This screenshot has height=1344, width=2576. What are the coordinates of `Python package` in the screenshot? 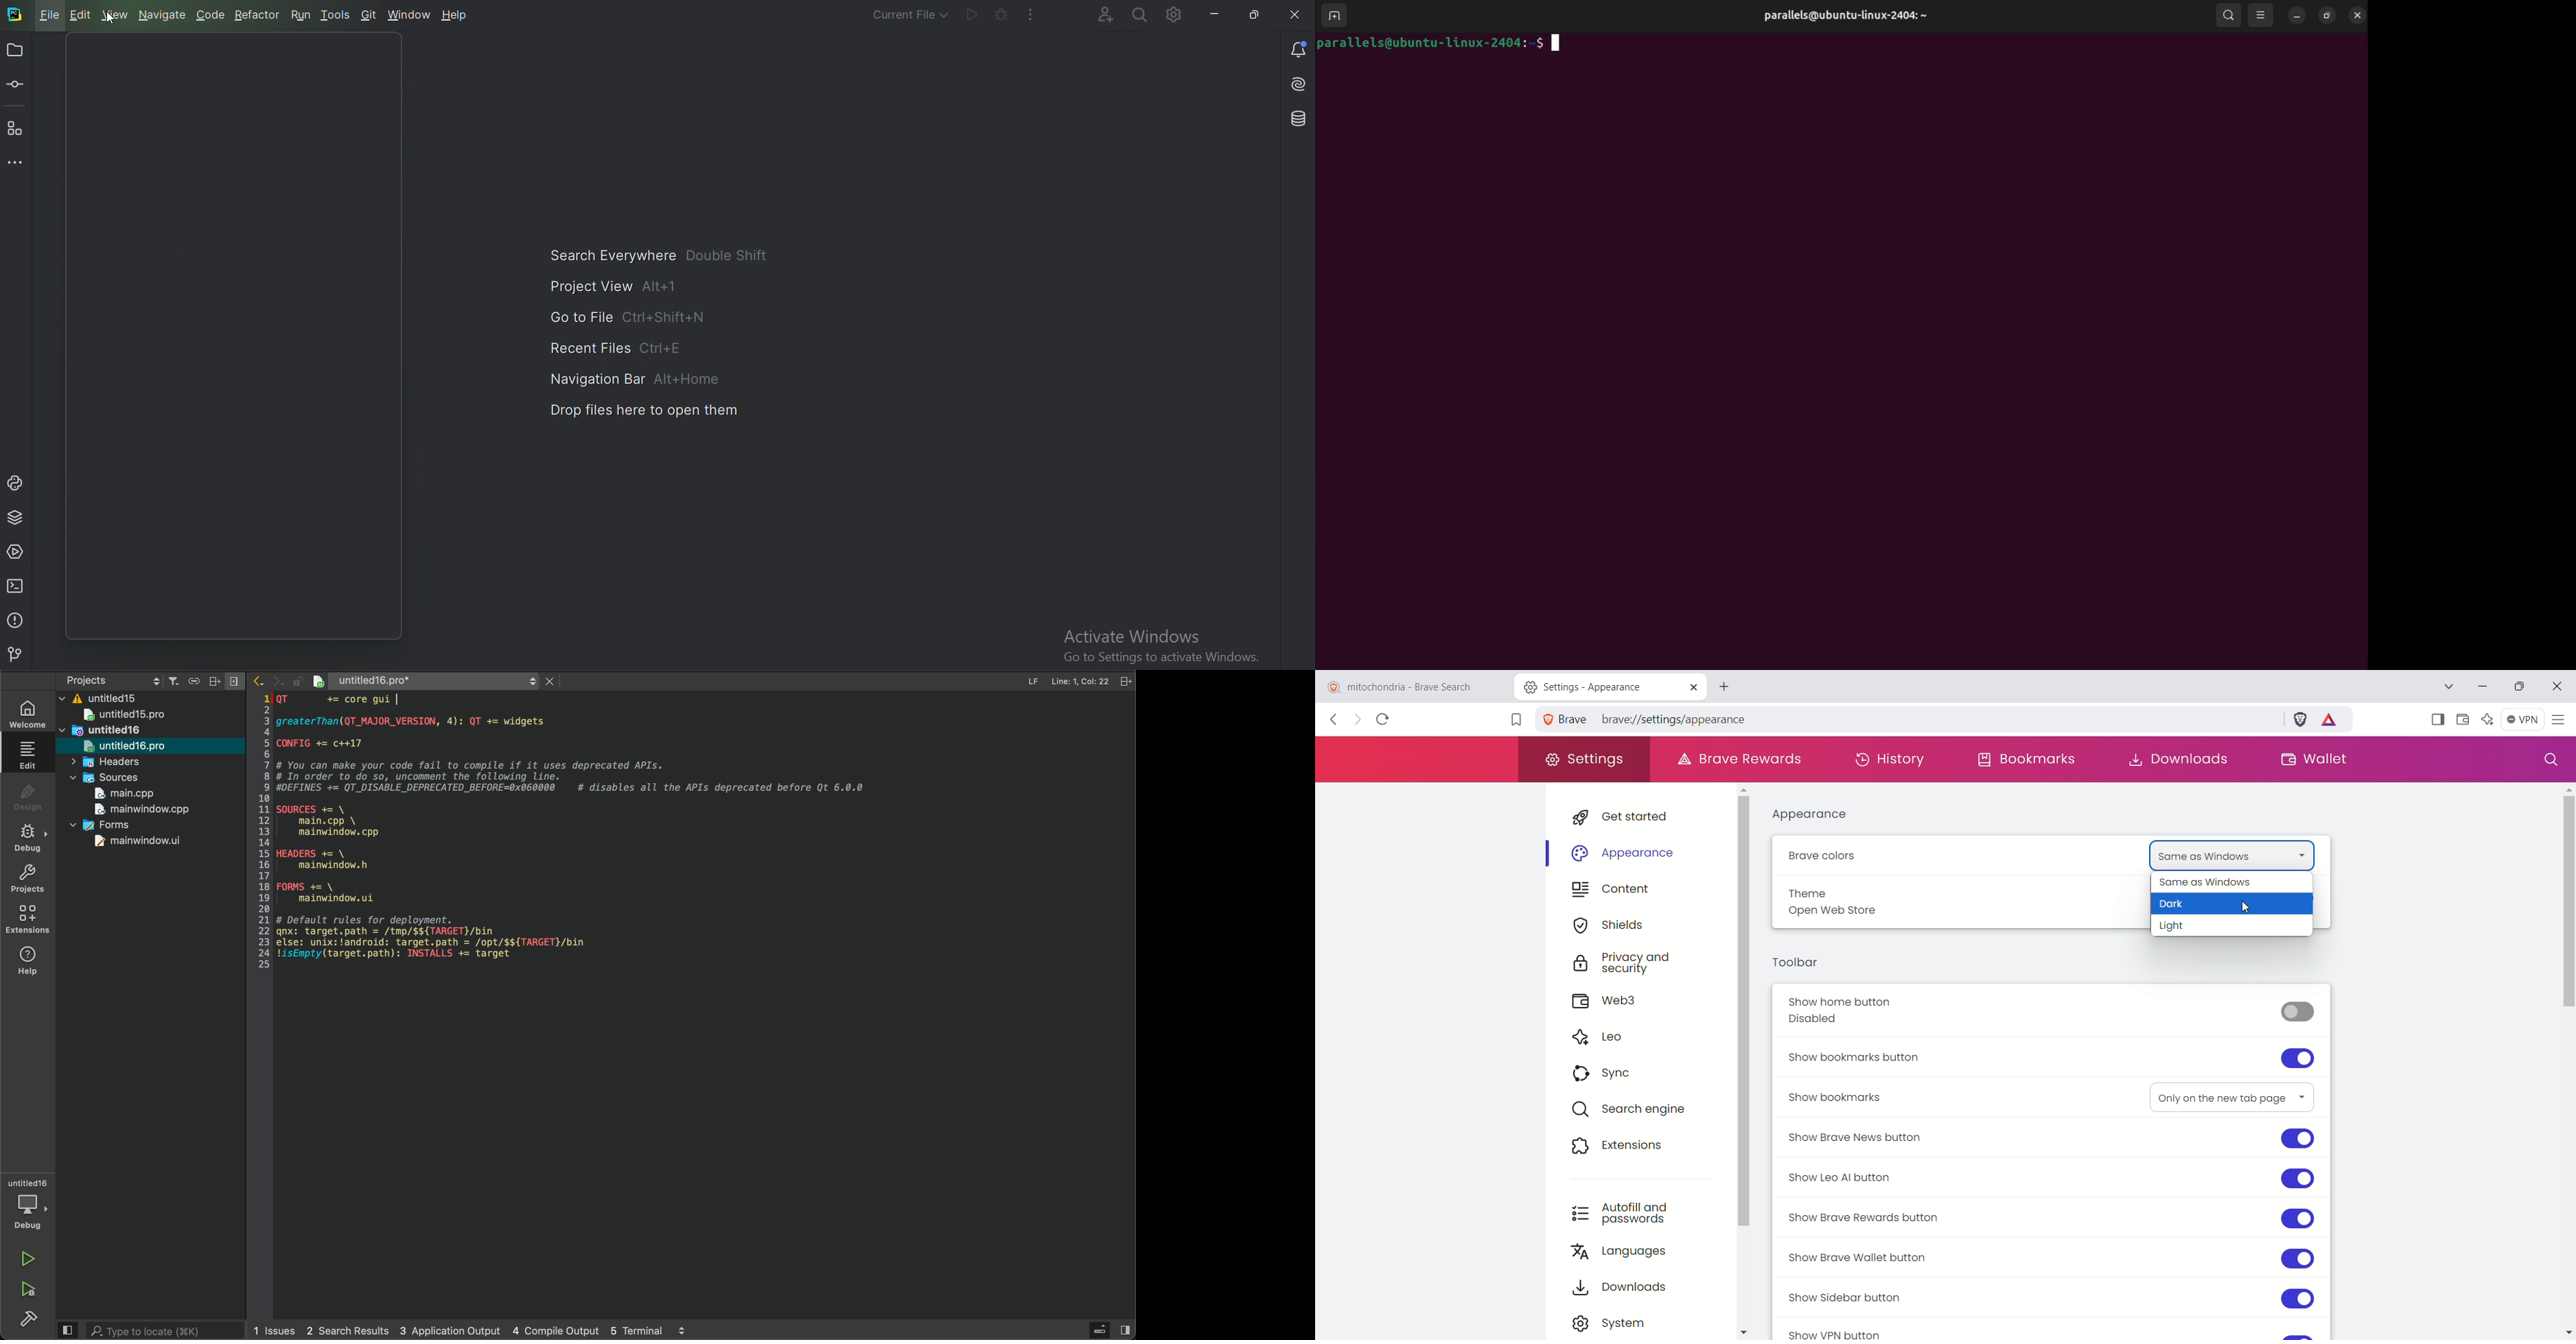 It's located at (15, 516).